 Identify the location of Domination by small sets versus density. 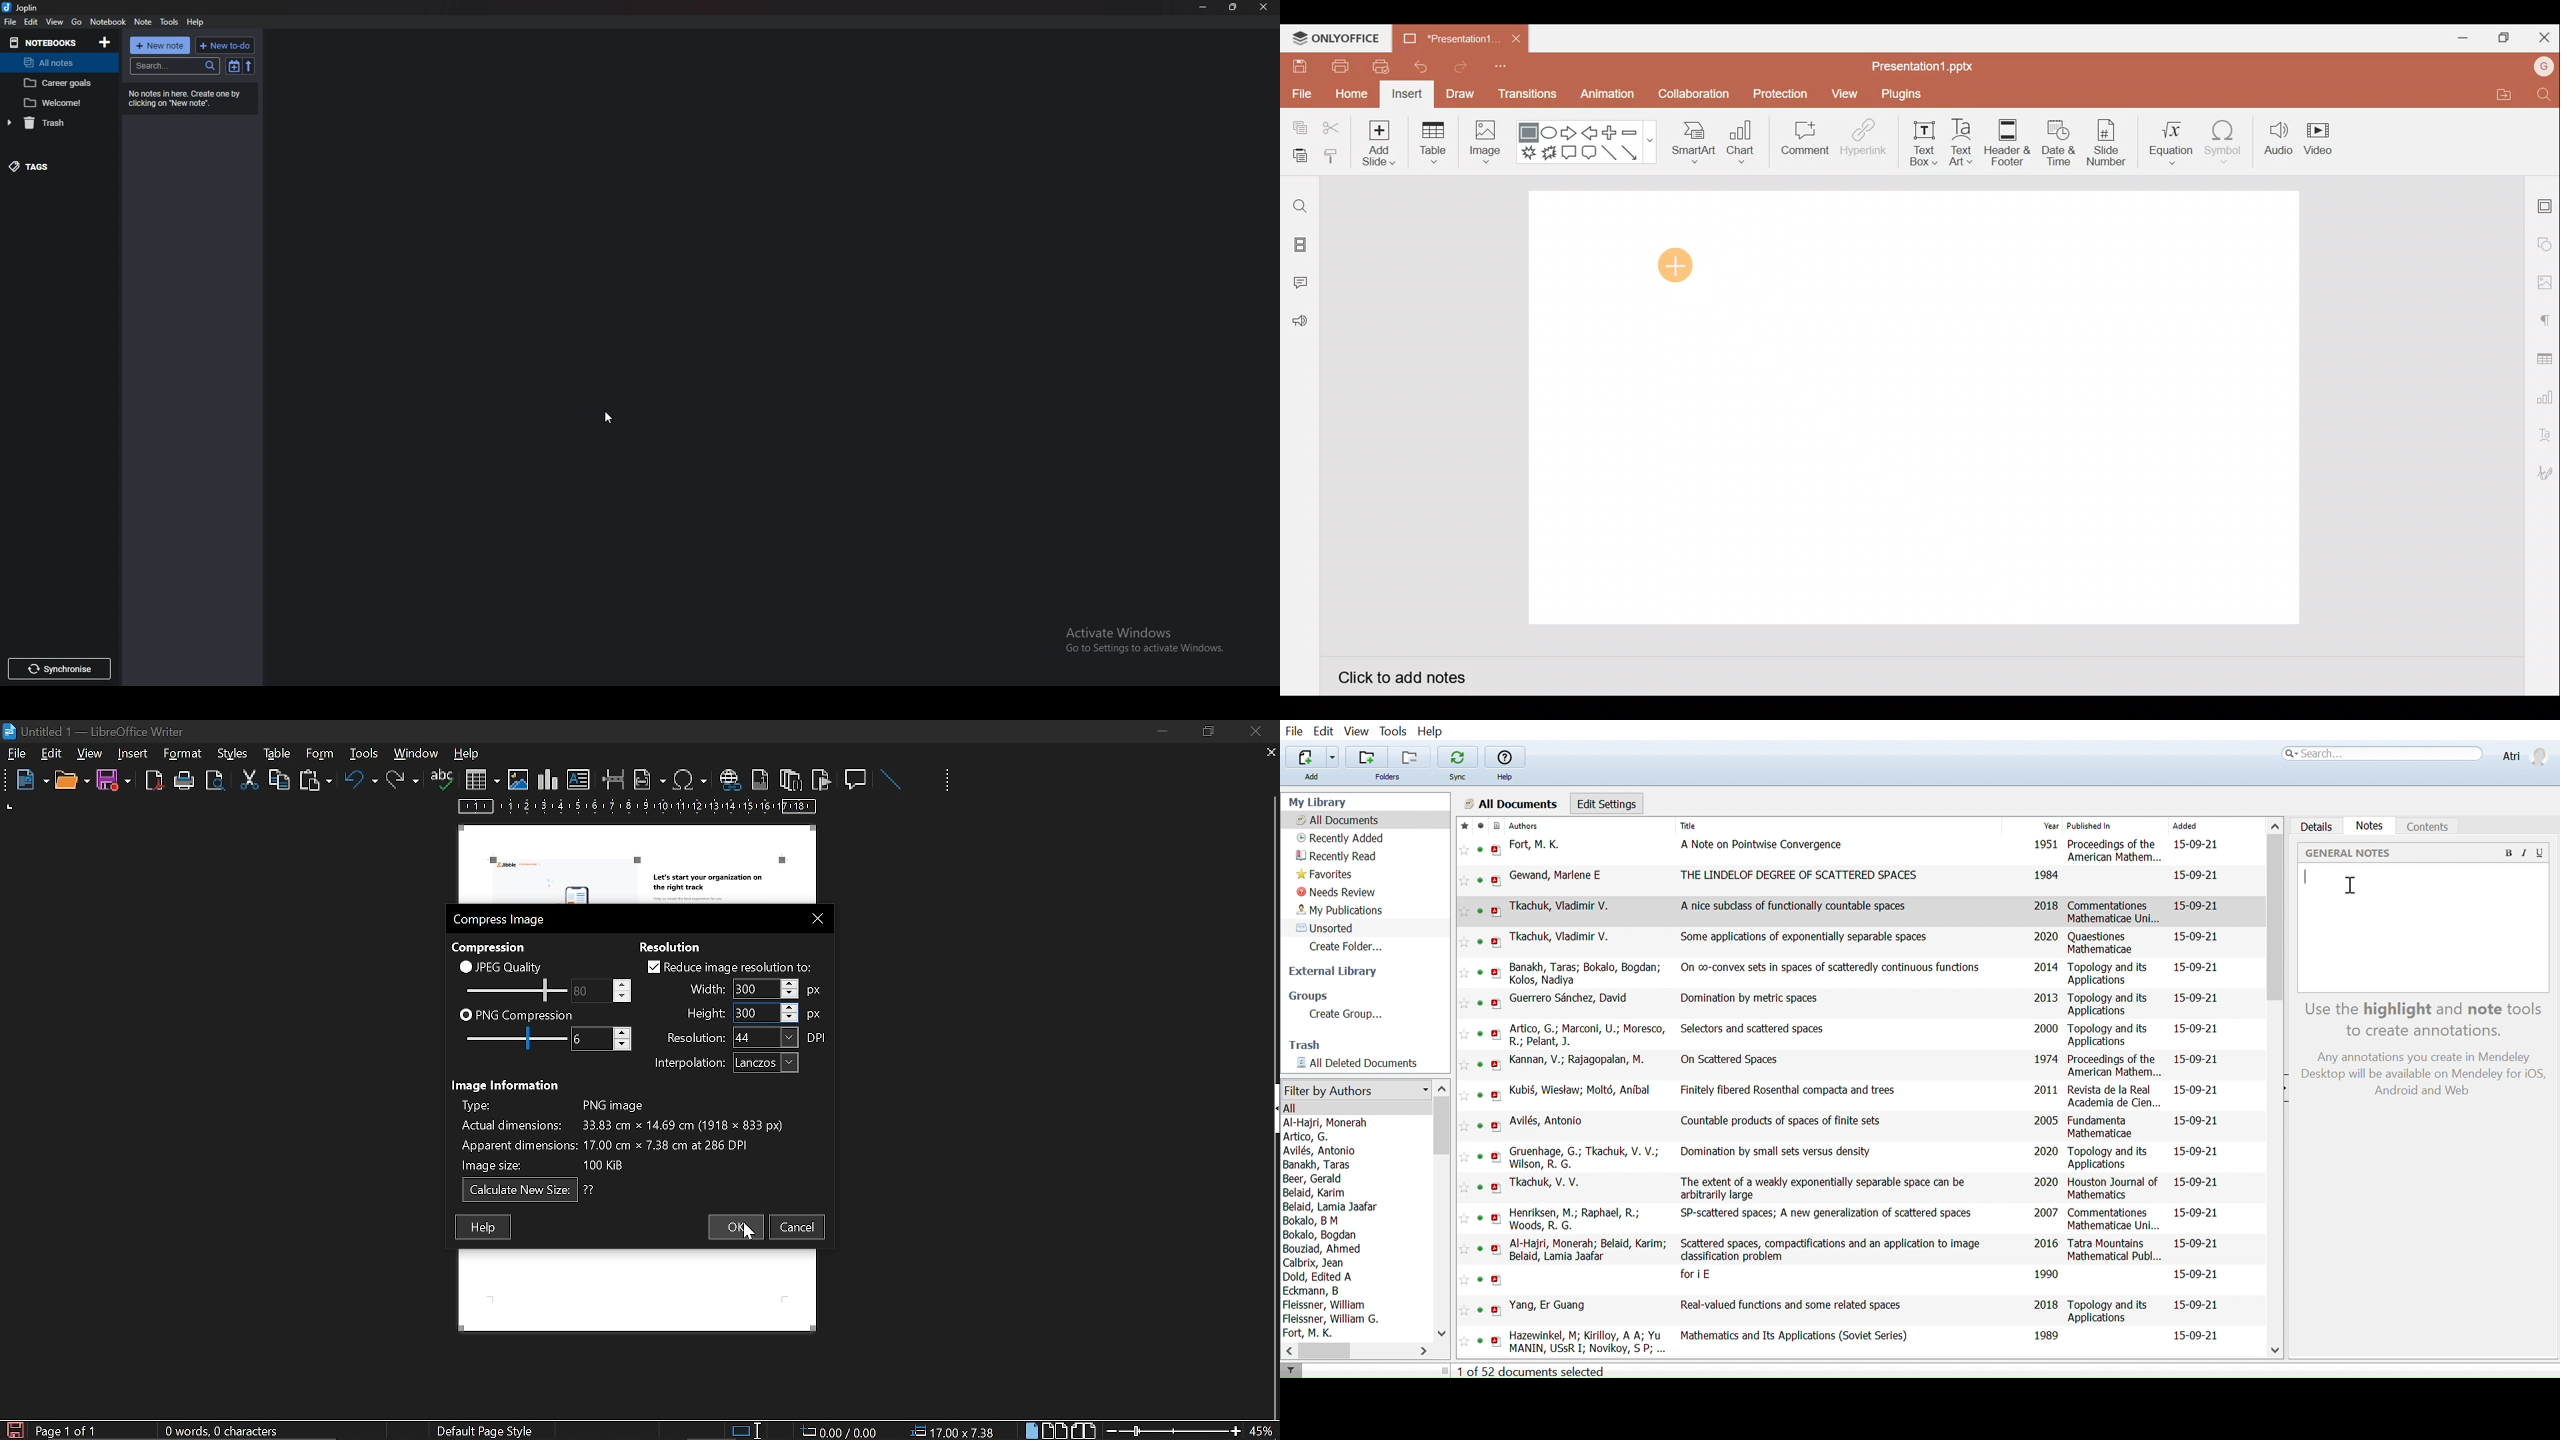
(1777, 1153).